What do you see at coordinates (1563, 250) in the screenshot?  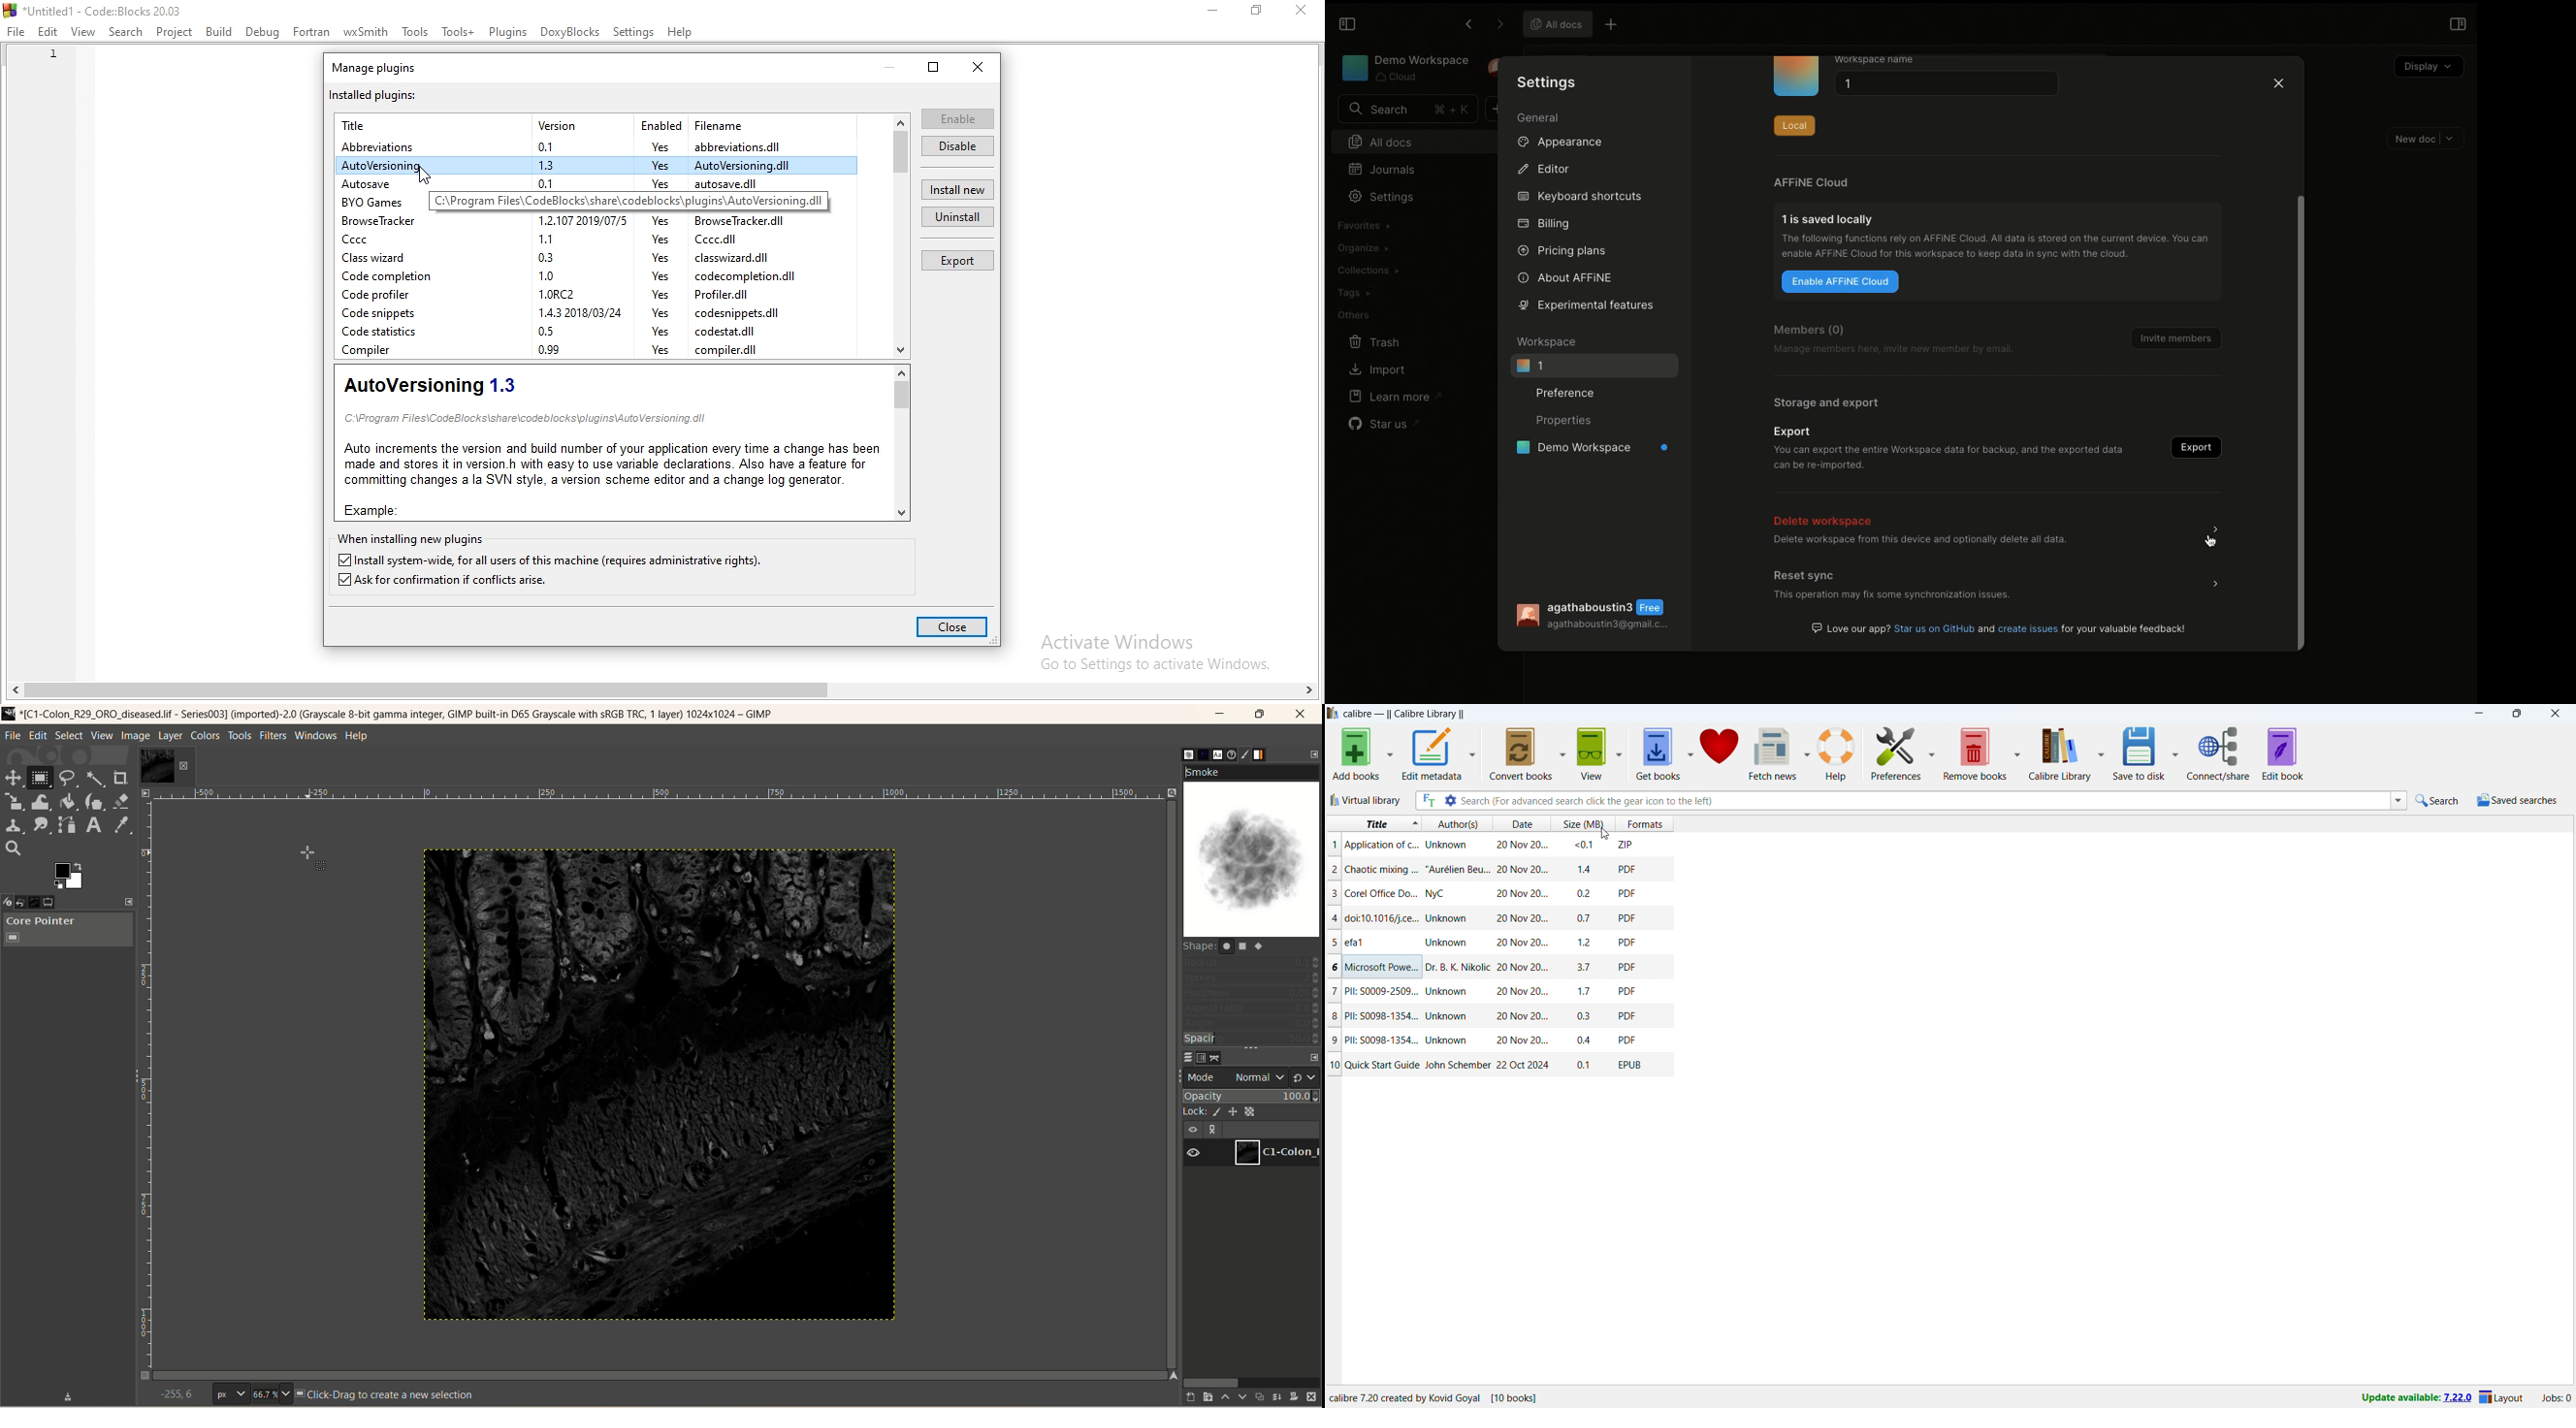 I see `Pricing plans` at bounding box center [1563, 250].